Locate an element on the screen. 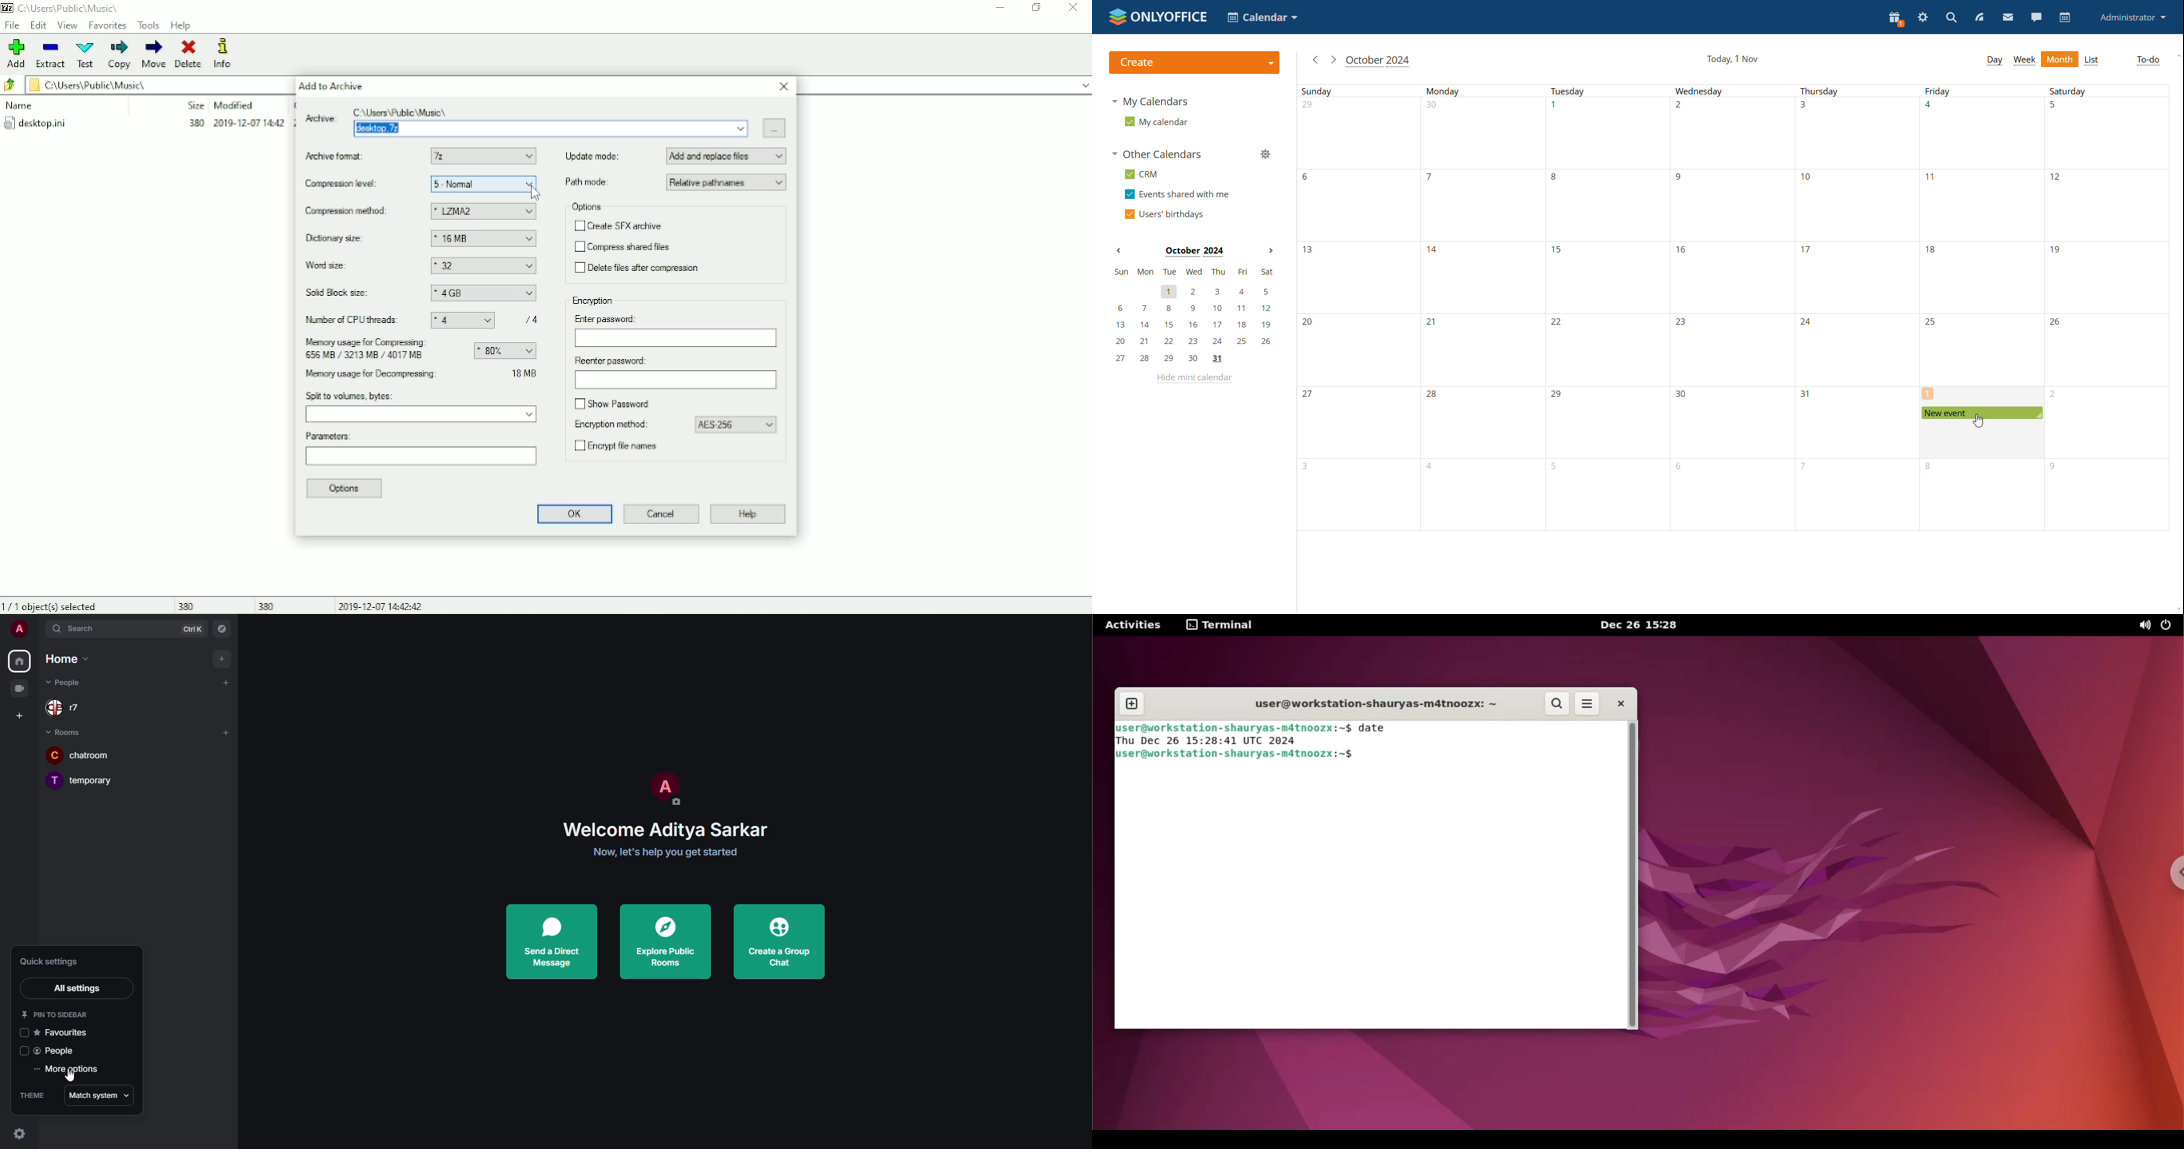  380 is located at coordinates (184, 606).